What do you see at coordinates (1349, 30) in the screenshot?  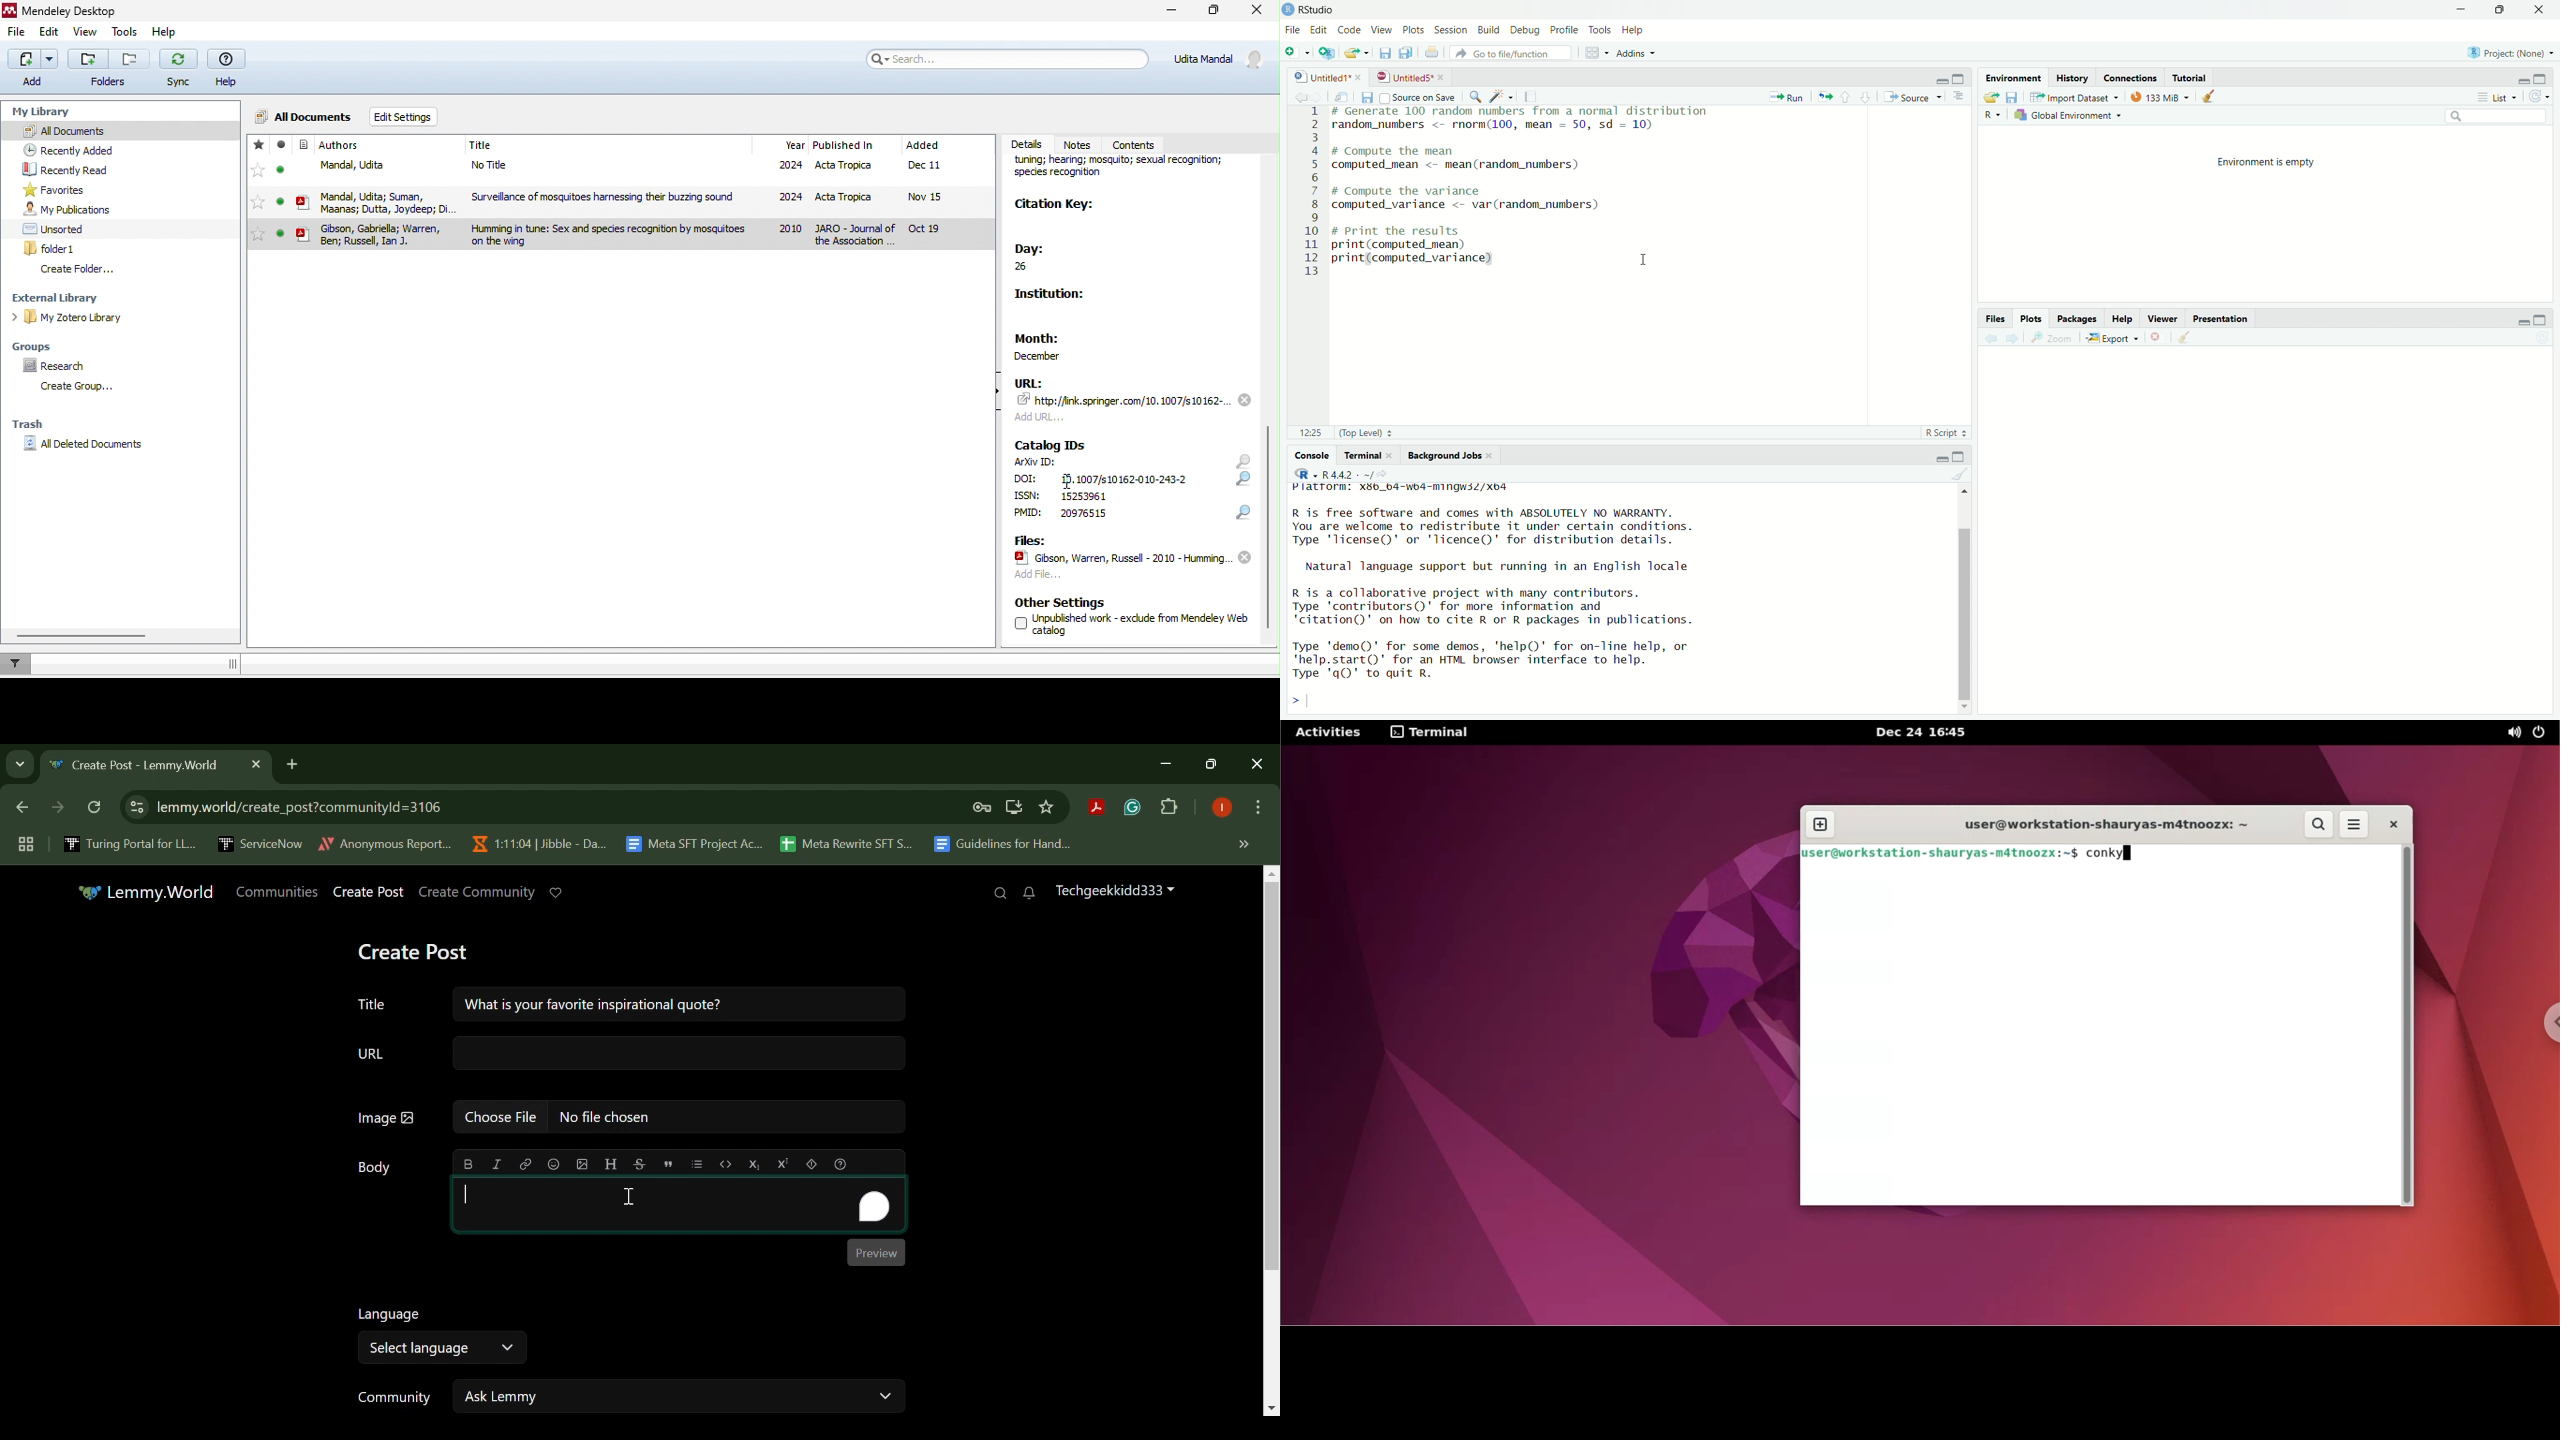 I see `code` at bounding box center [1349, 30].